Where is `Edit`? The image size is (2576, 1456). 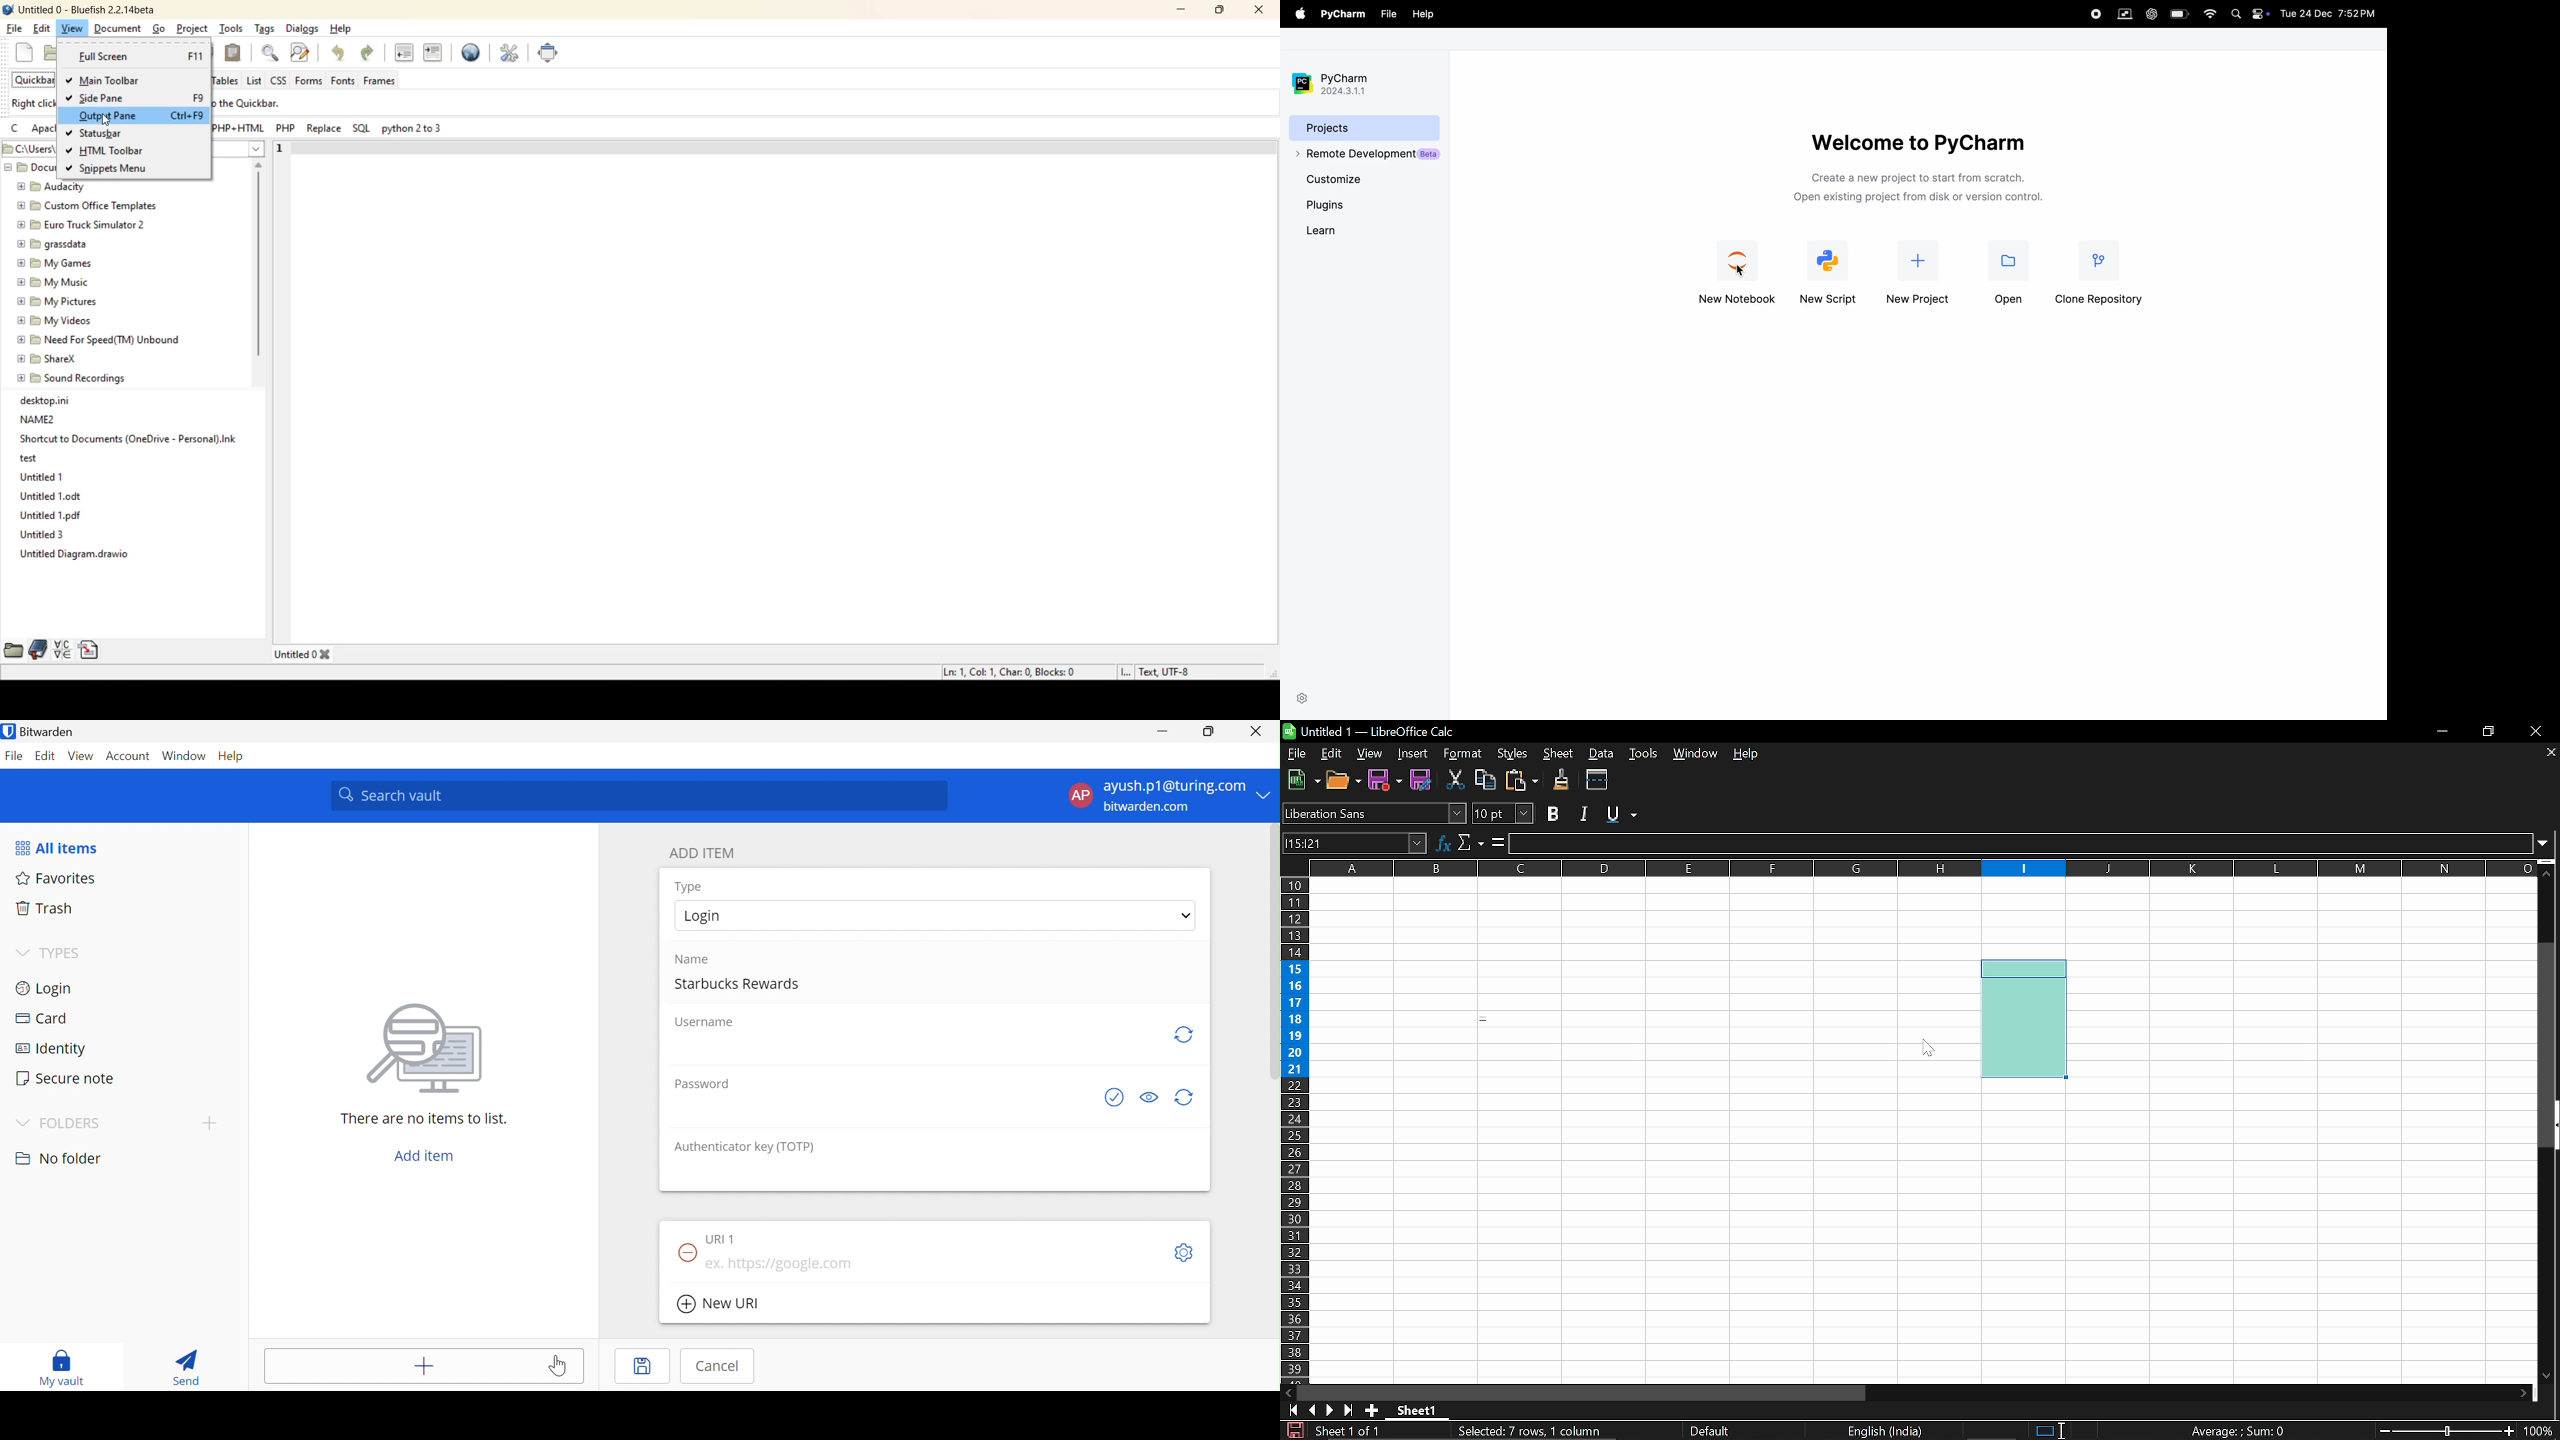
Edit is located at coordinates (47, 757).